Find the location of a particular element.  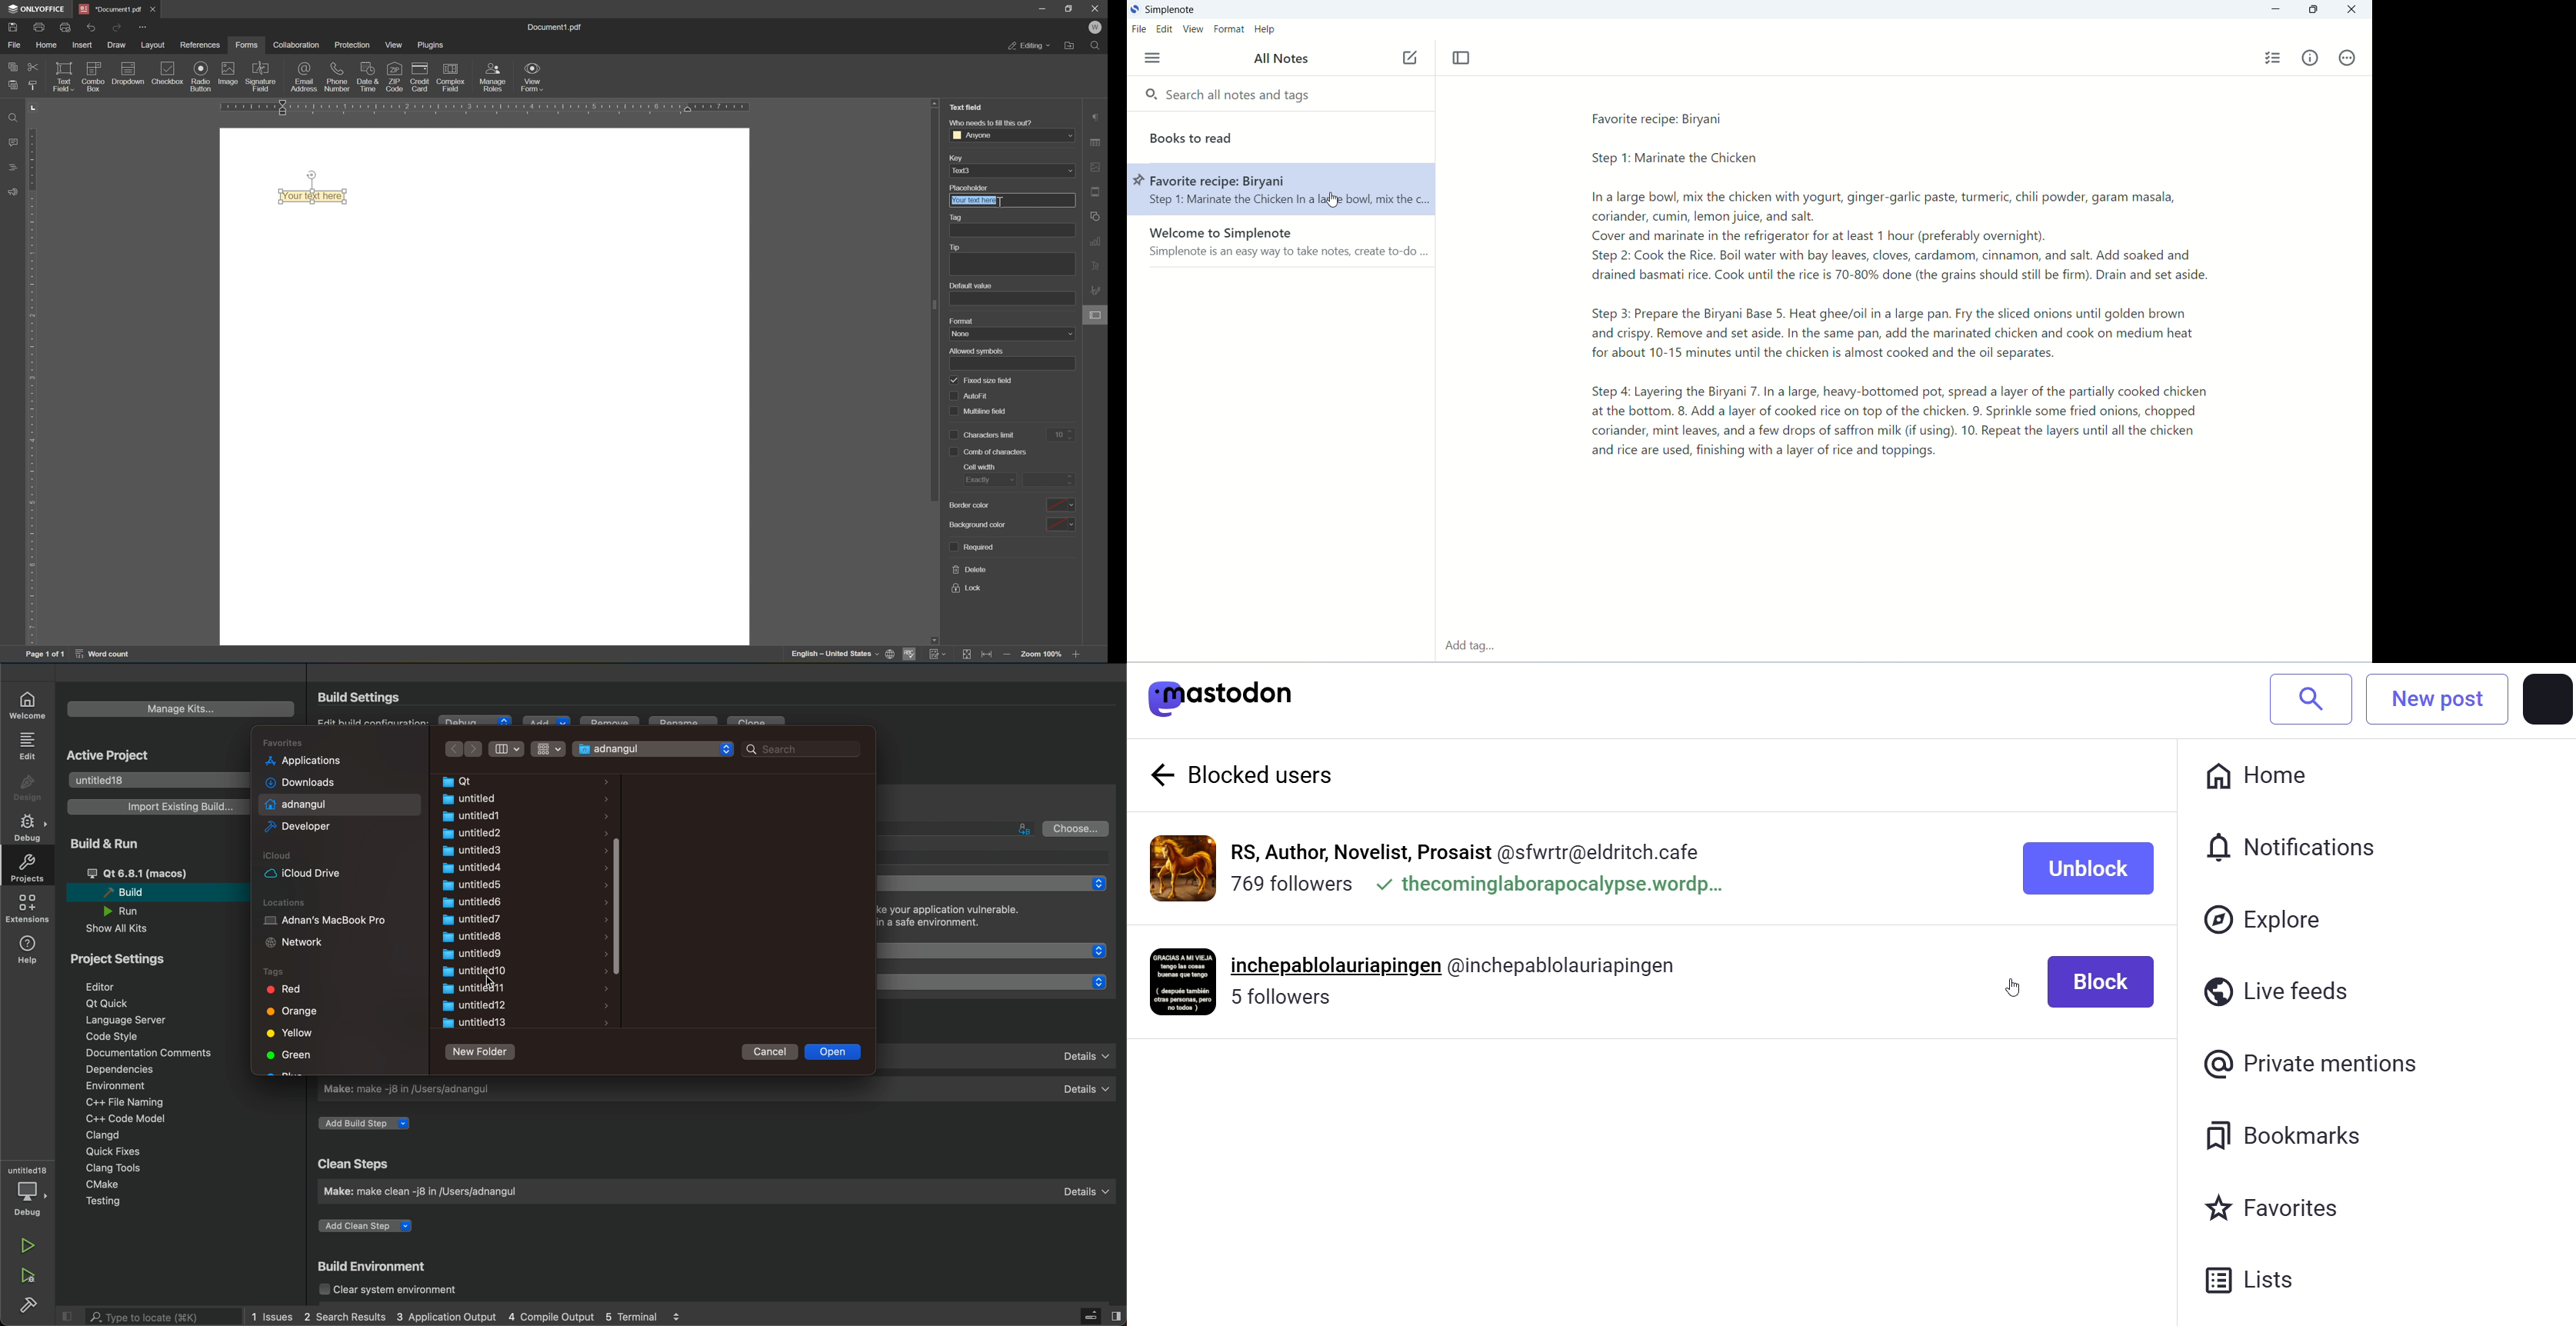

untitled4 is located at coordinates (515, 867).